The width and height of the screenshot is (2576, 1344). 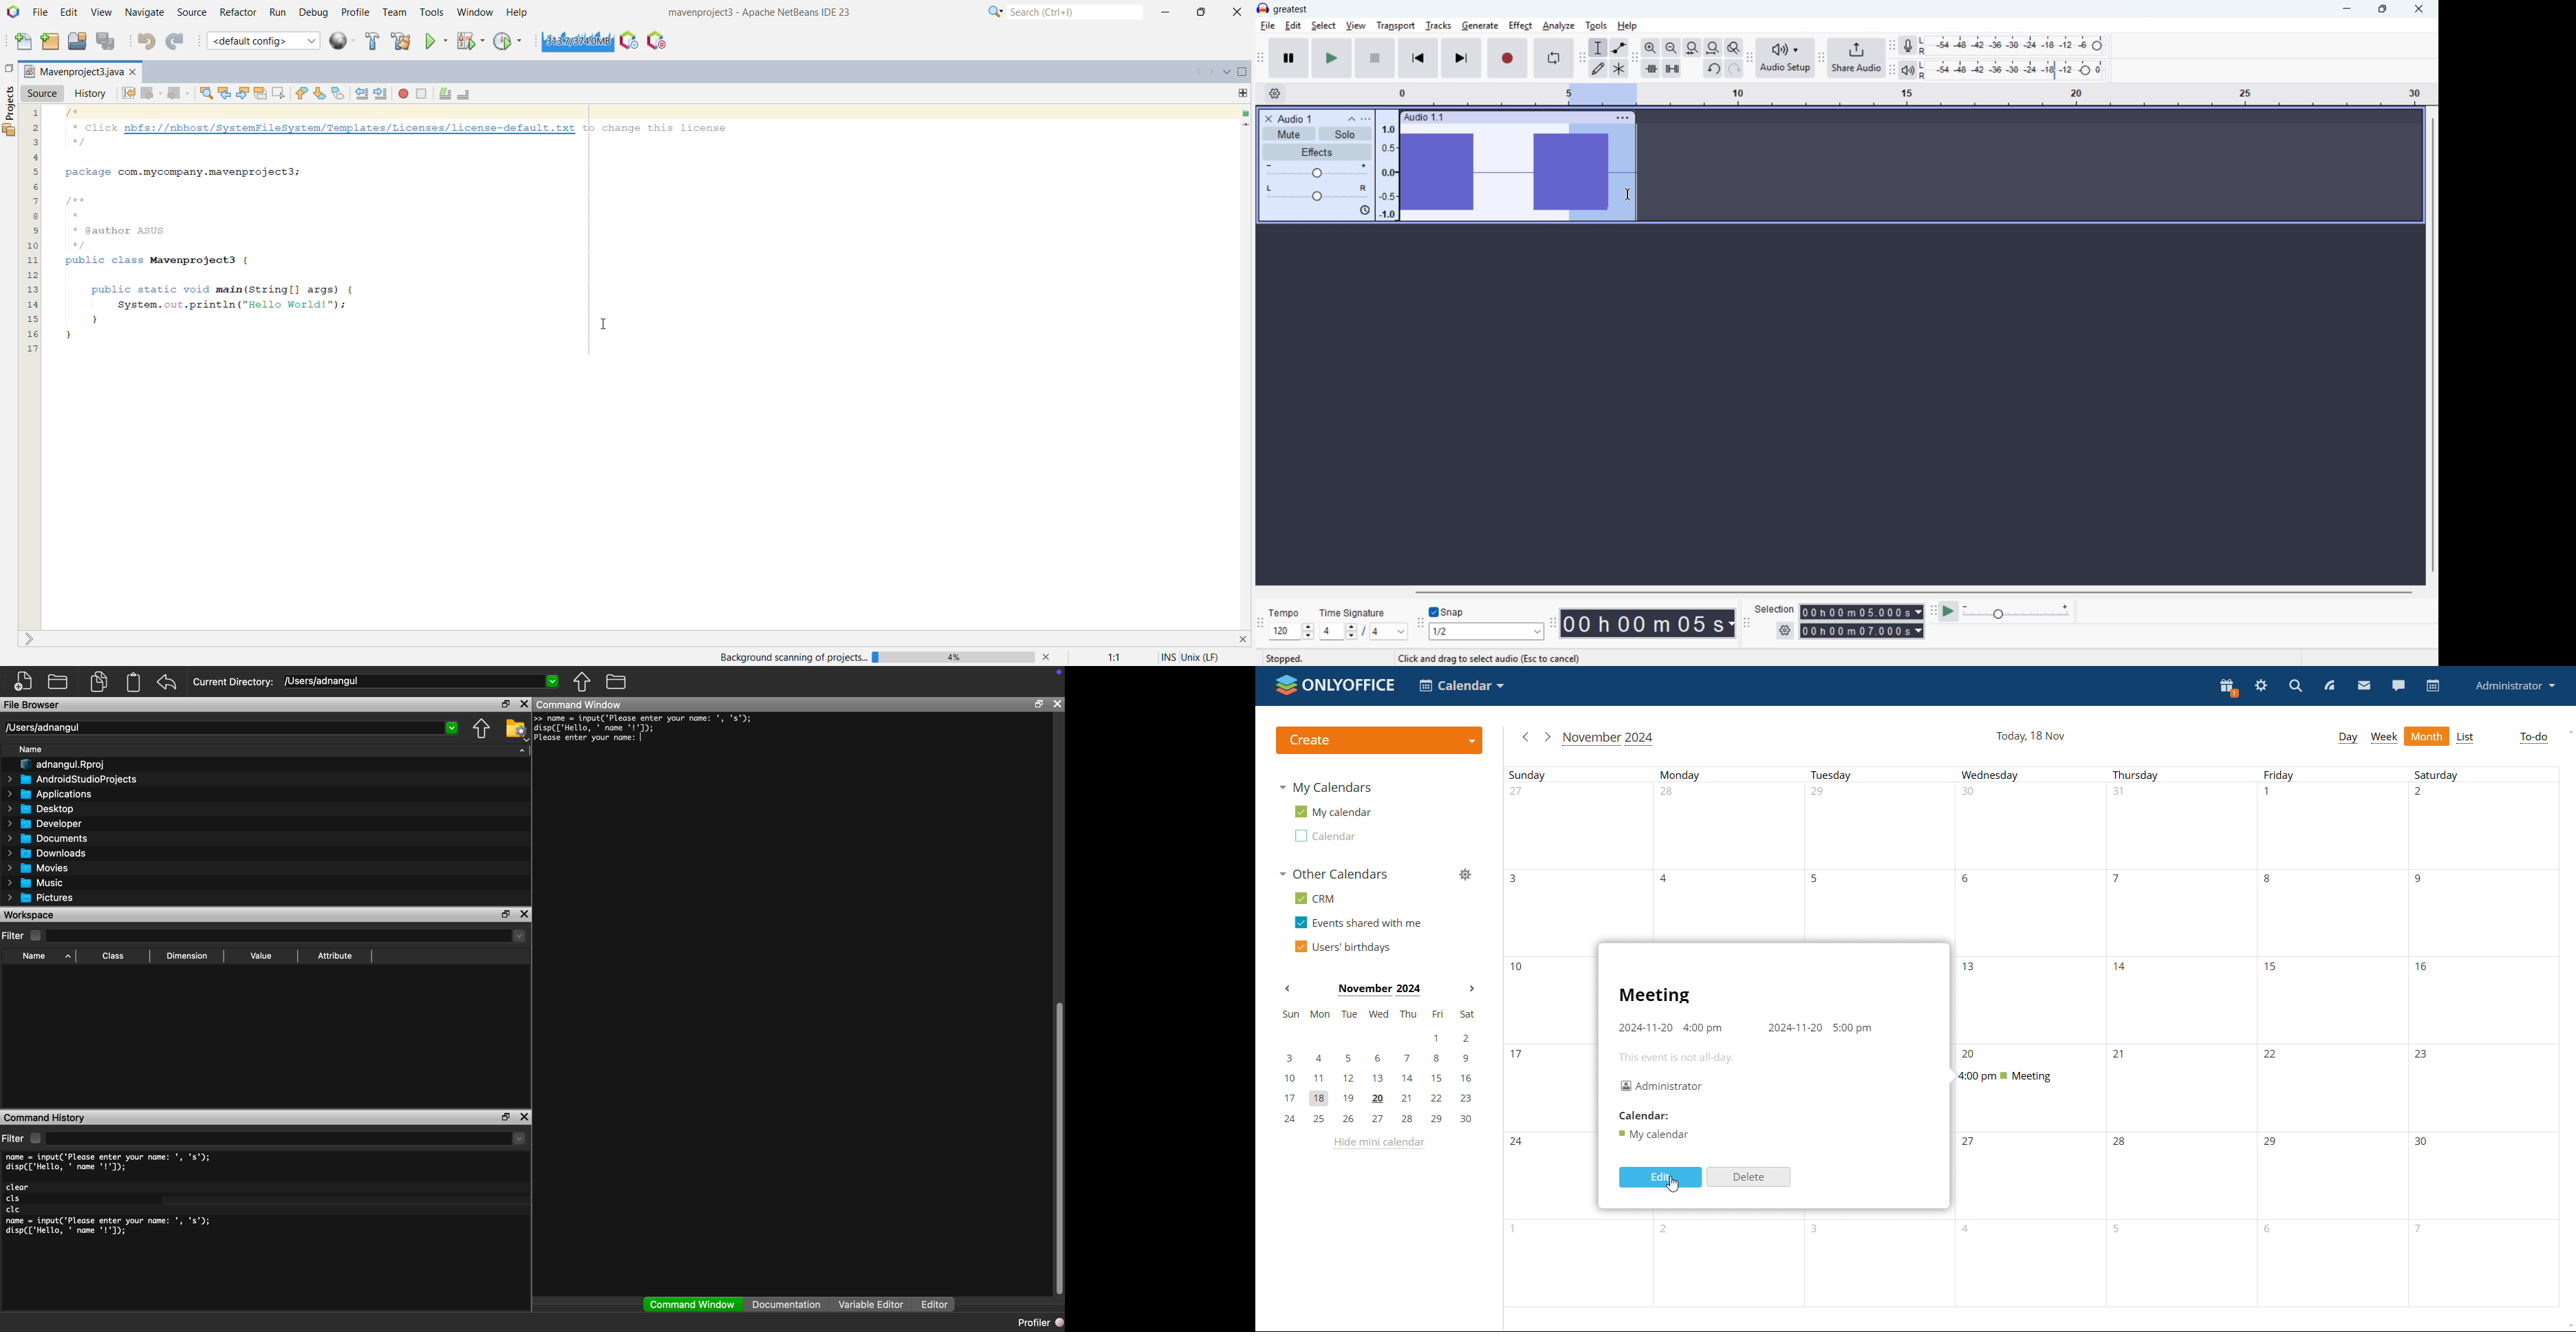 What do you see at coordinates (1892, 71) in the screenshot?
I see `Playback metre toolbar ` at bounding box center [1892, 71].